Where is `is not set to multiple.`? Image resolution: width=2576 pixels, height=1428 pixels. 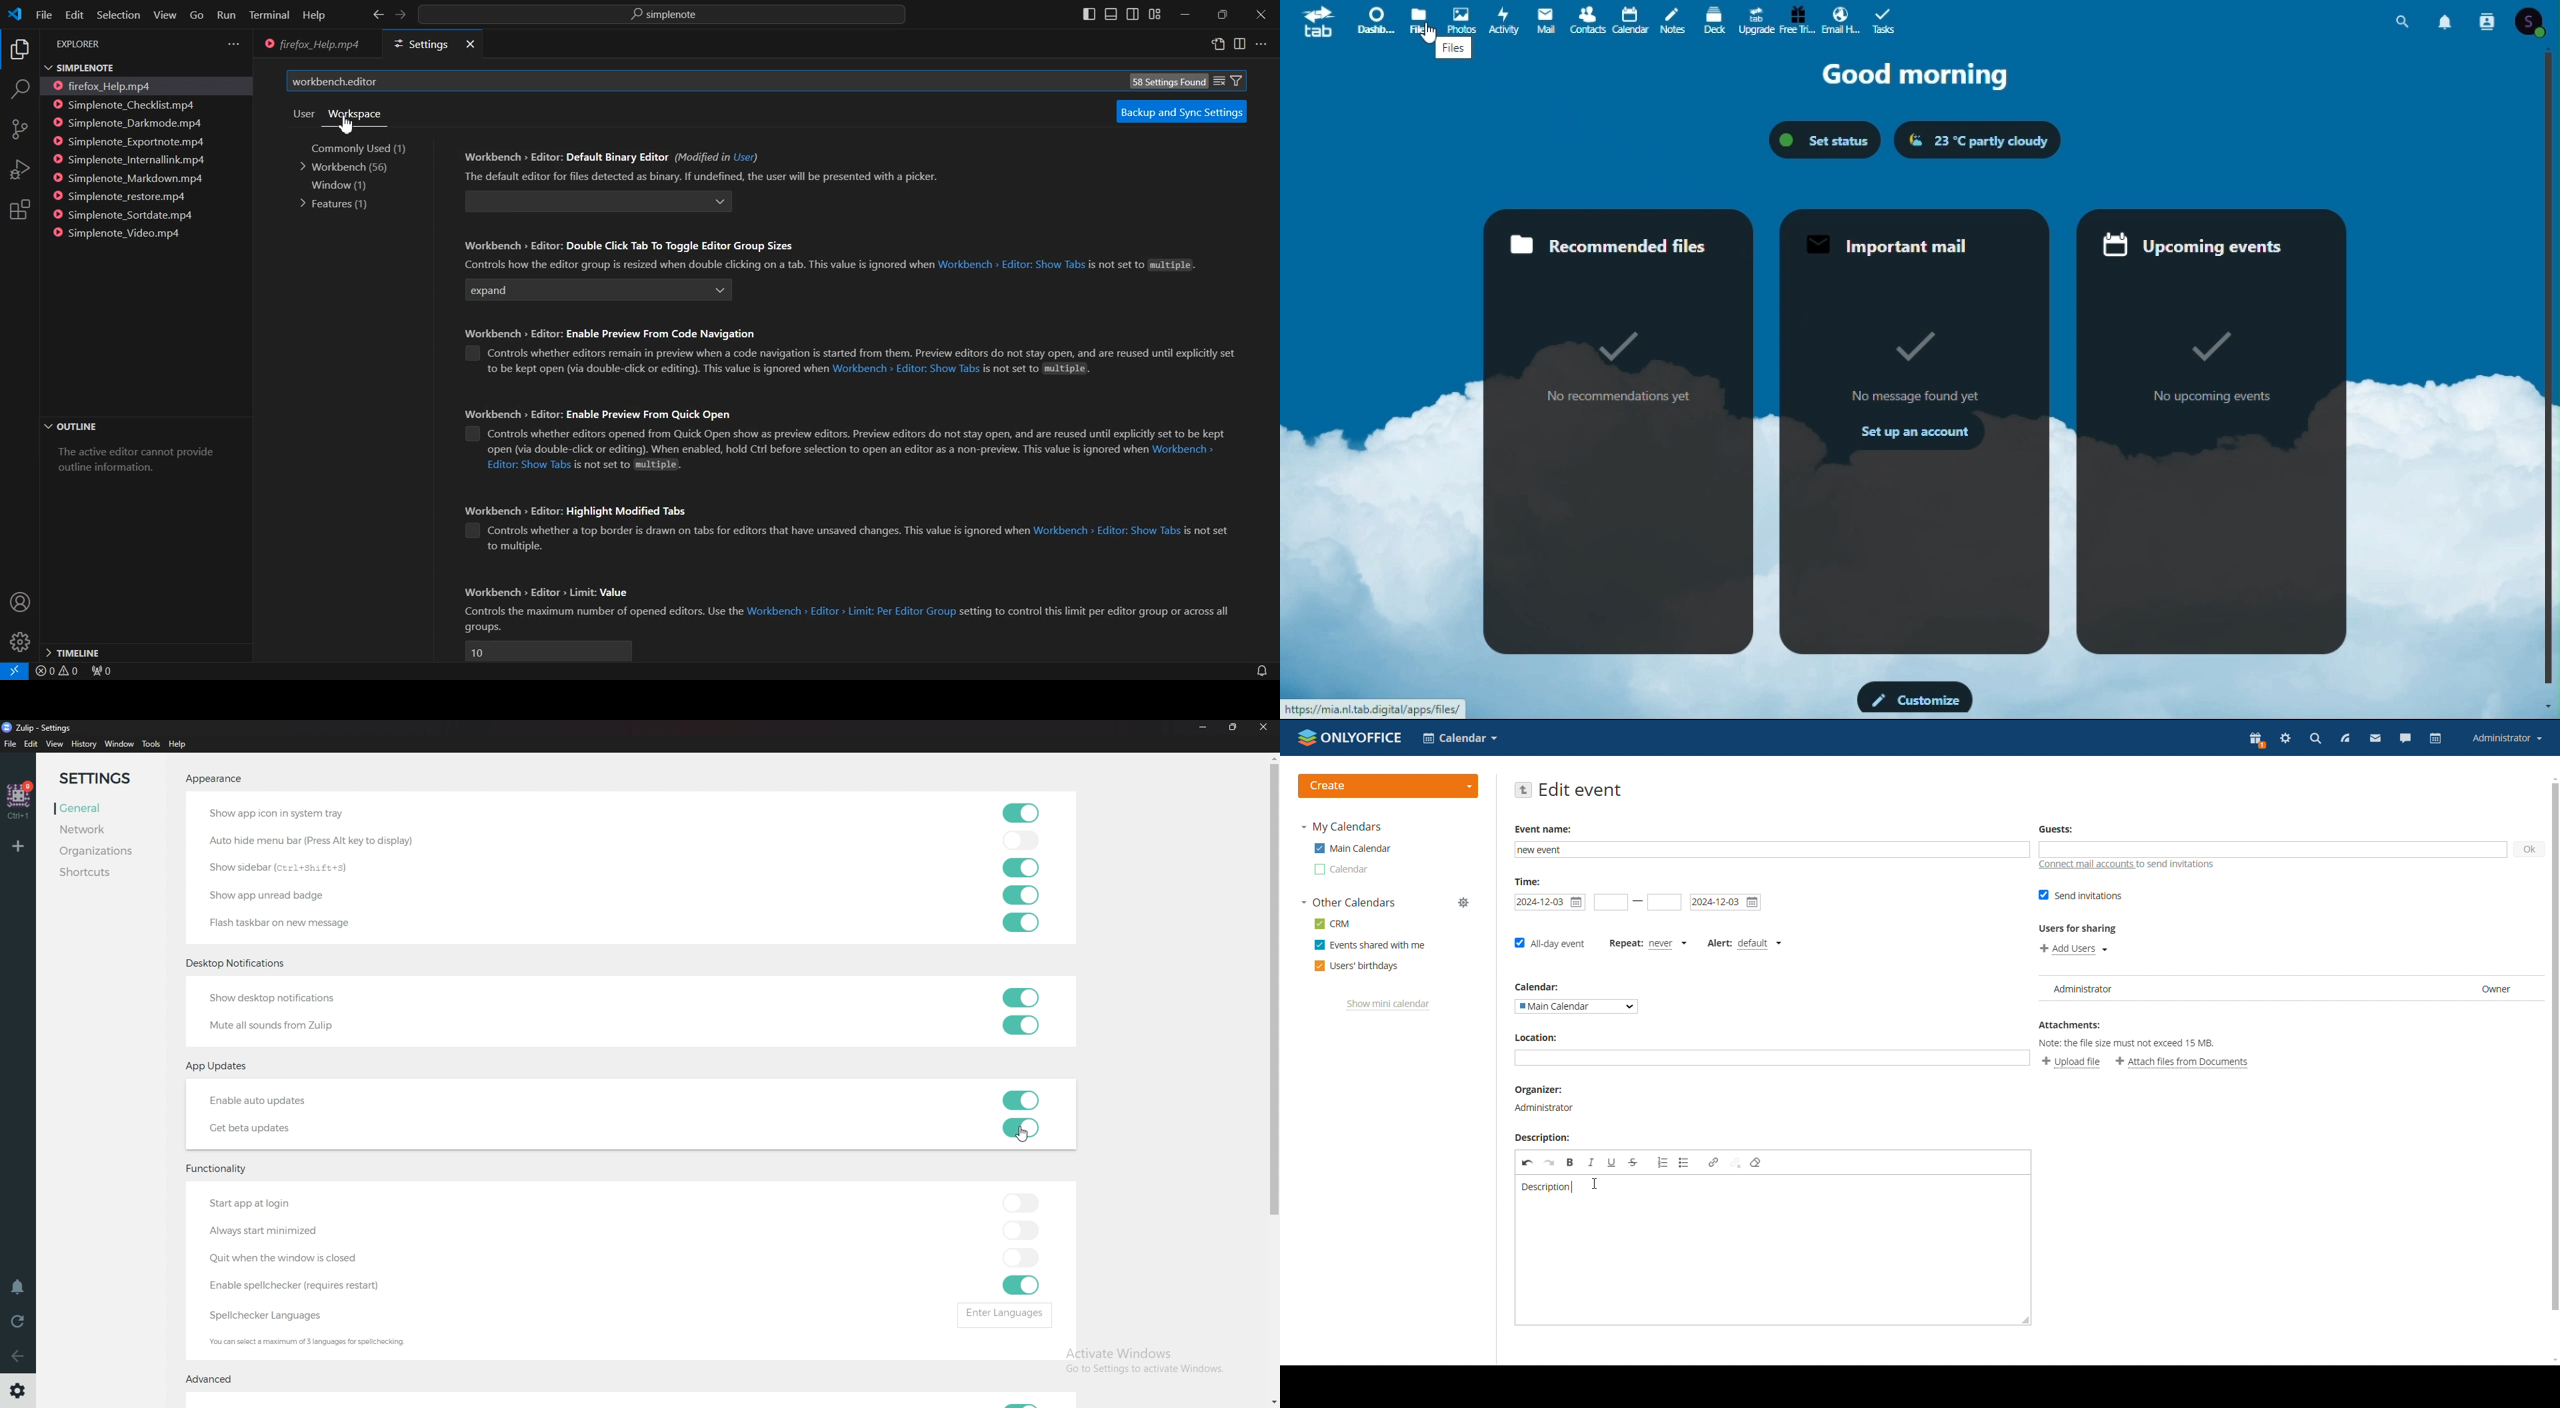 is not set to multiple. is located at coordinates (634, 464).